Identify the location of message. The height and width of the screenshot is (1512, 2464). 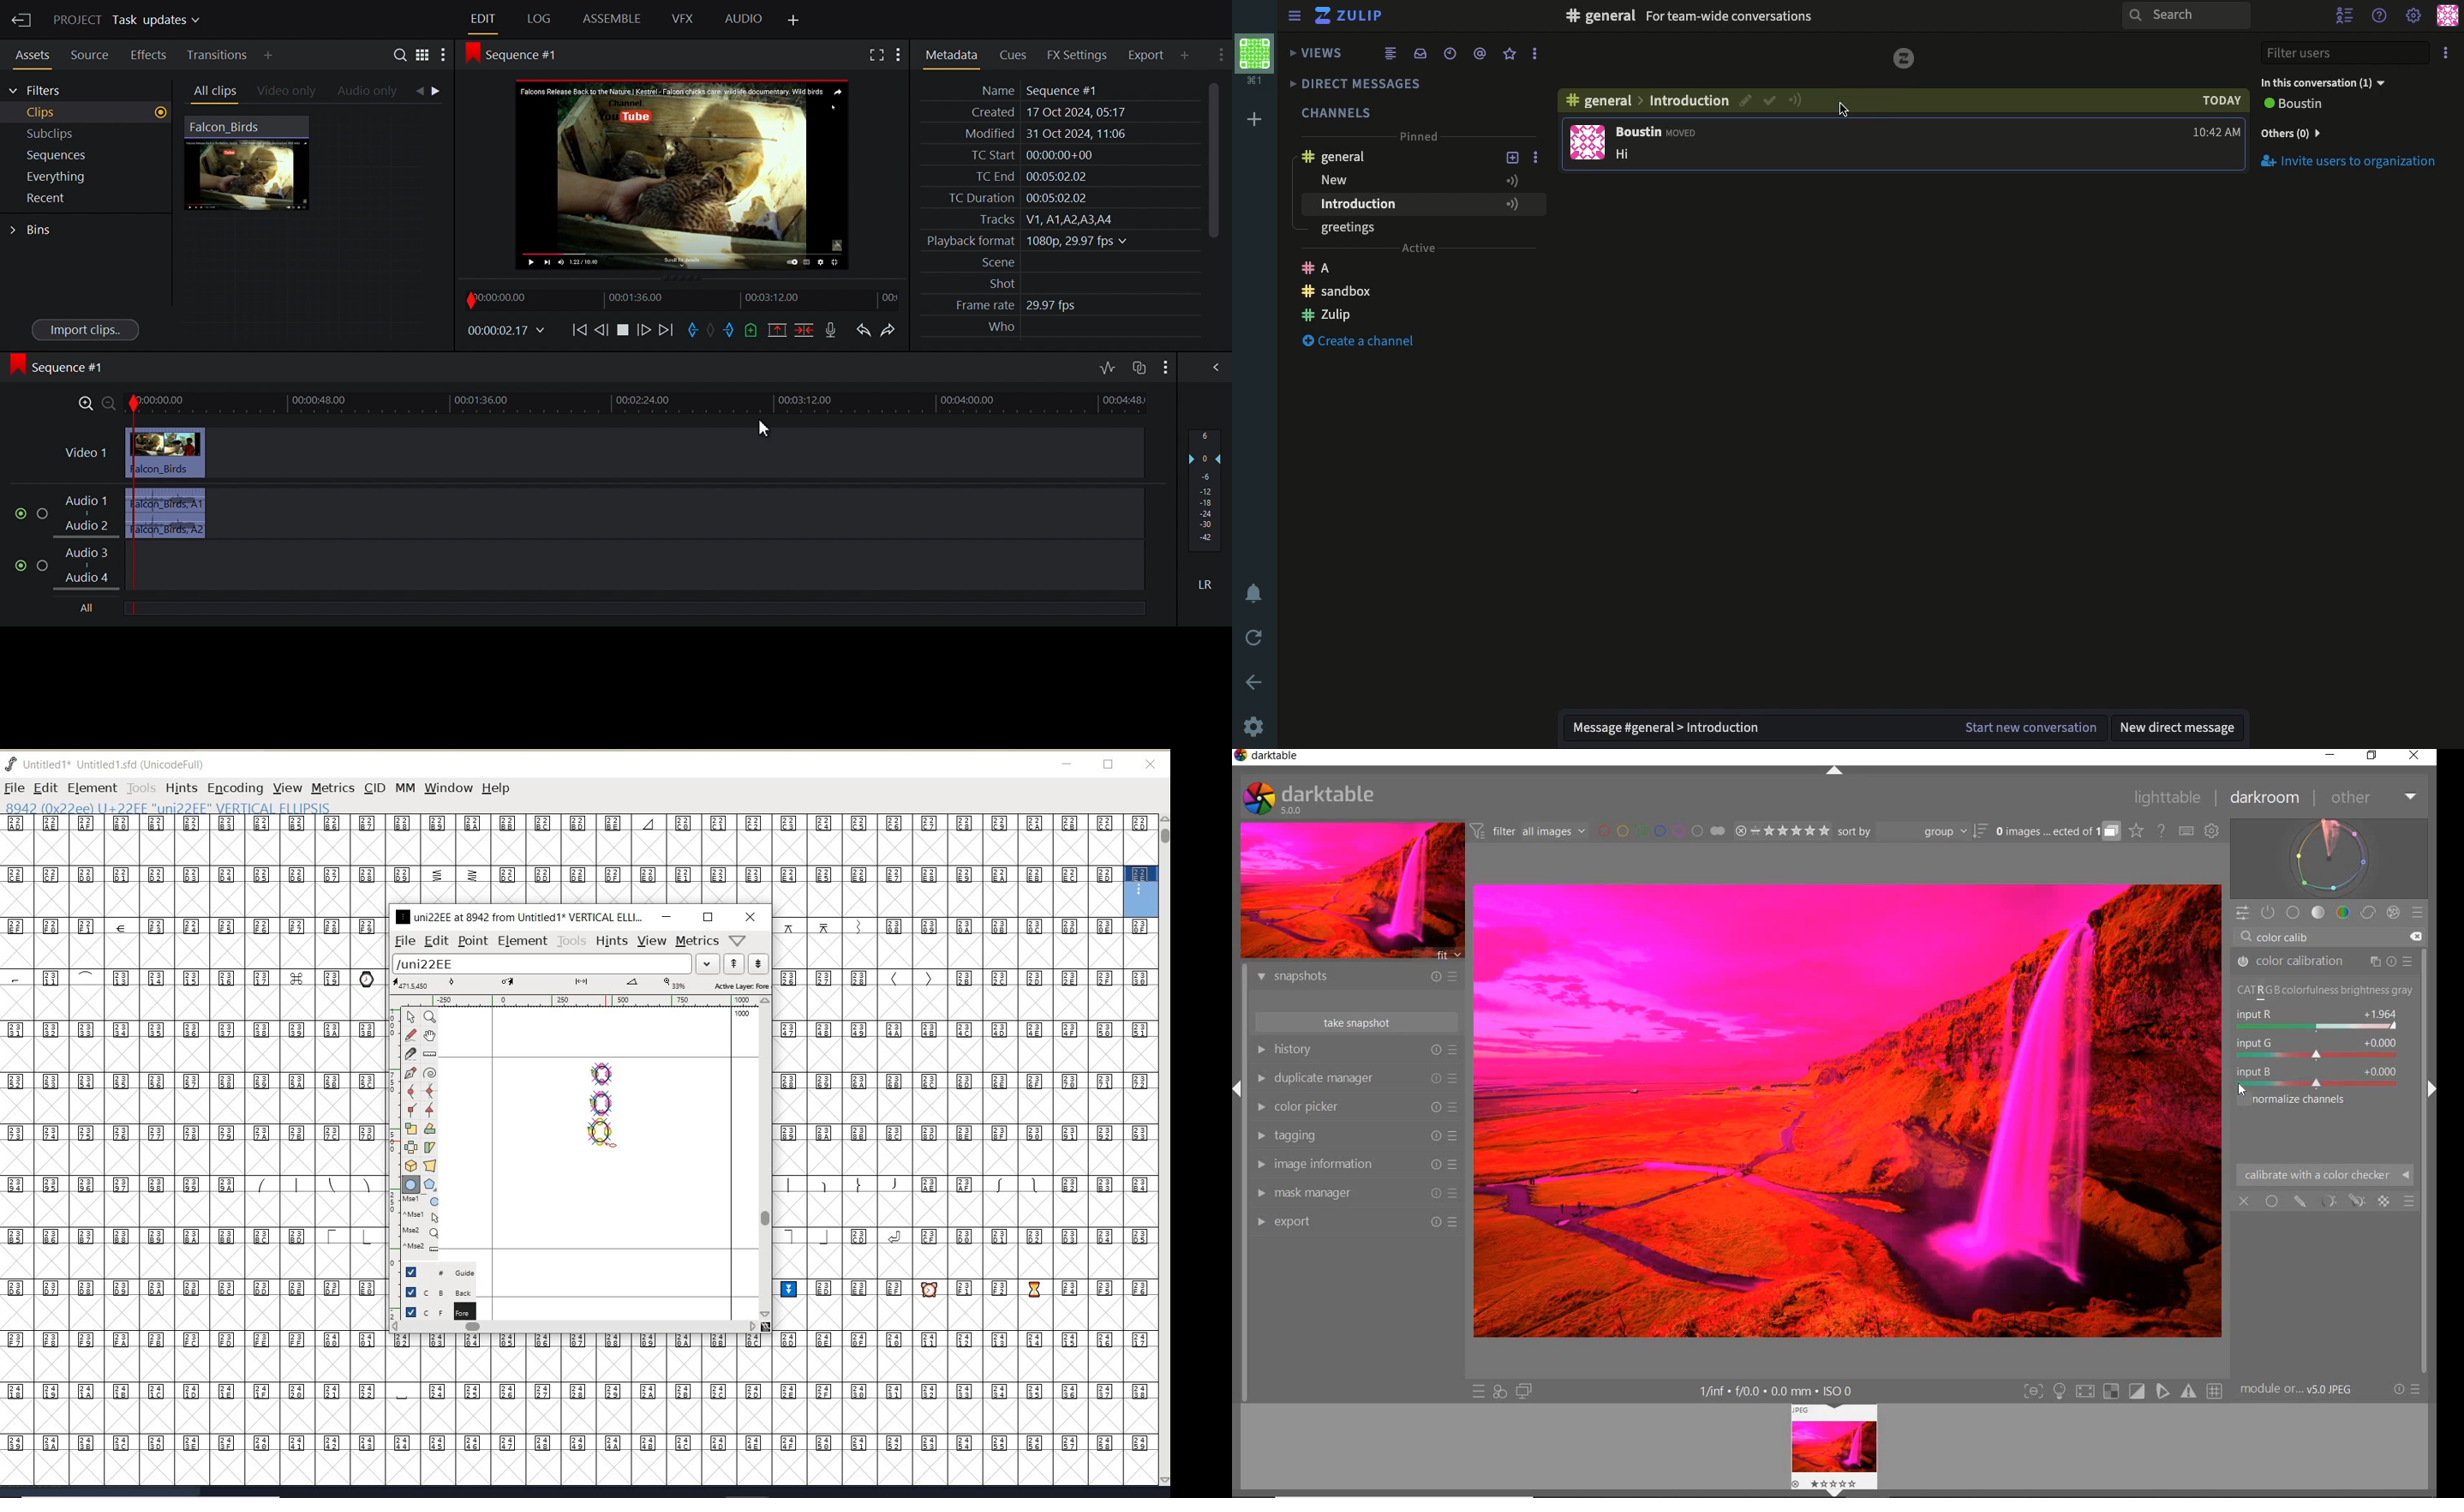
(1628, 156).